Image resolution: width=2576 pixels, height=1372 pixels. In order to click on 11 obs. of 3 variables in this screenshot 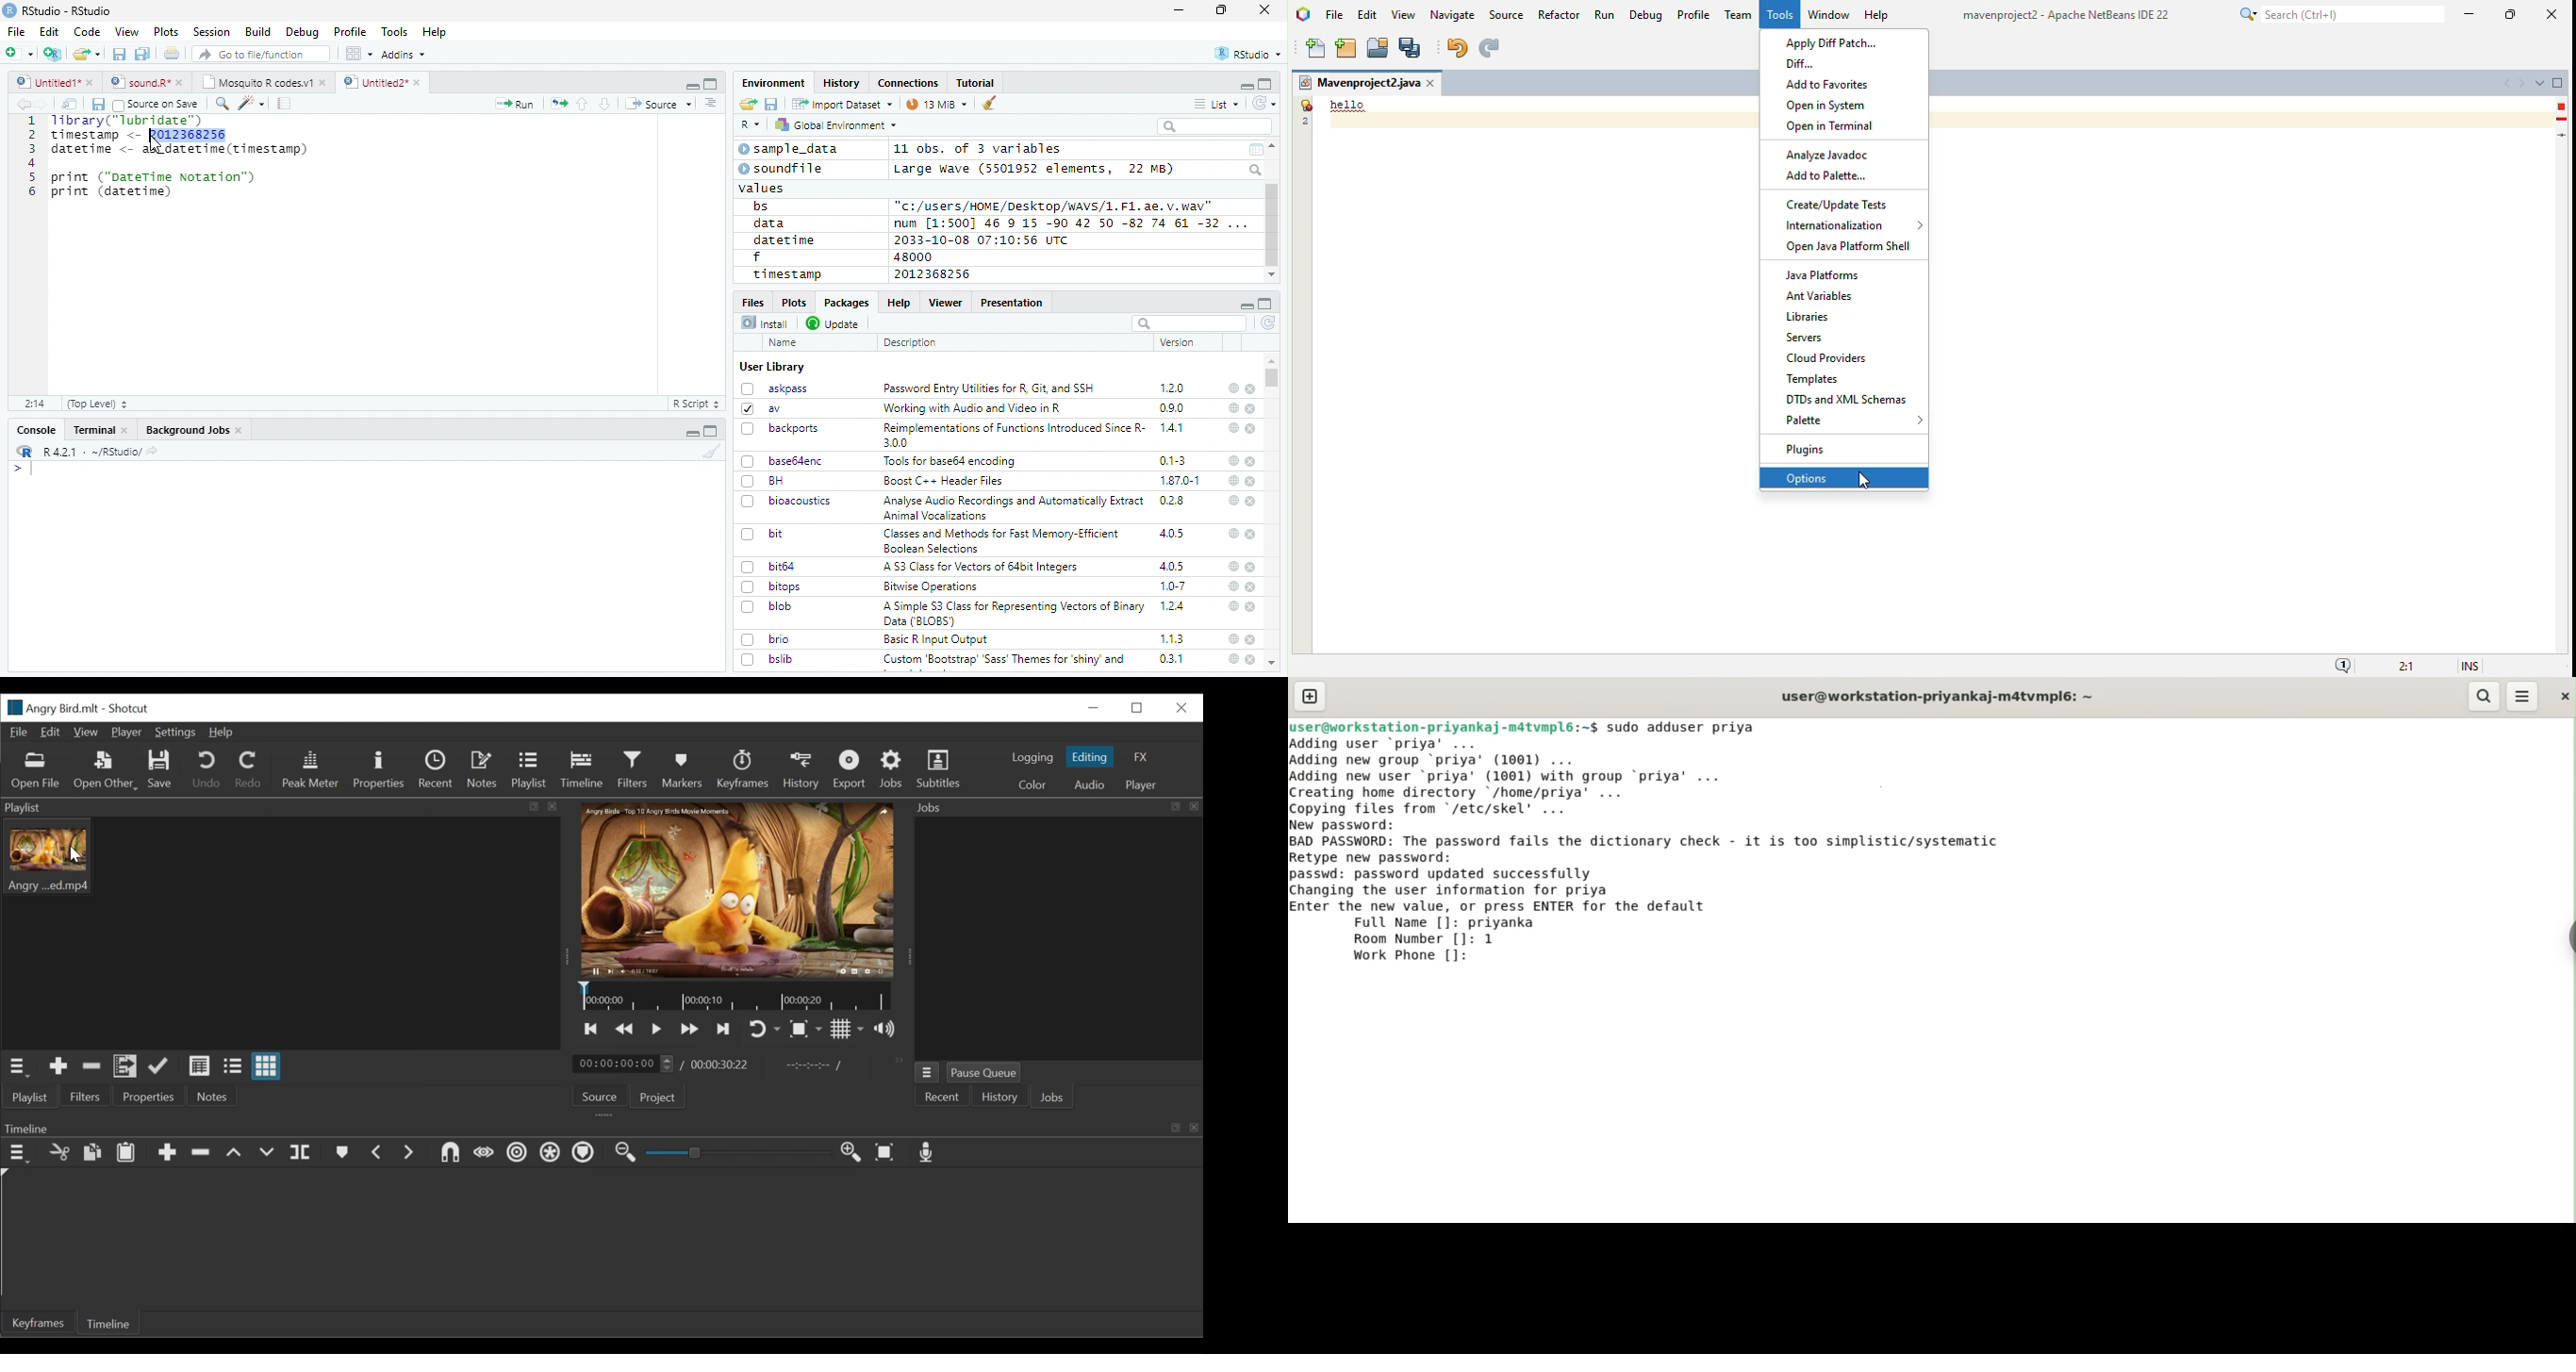, I will do `click(979, 150)`.